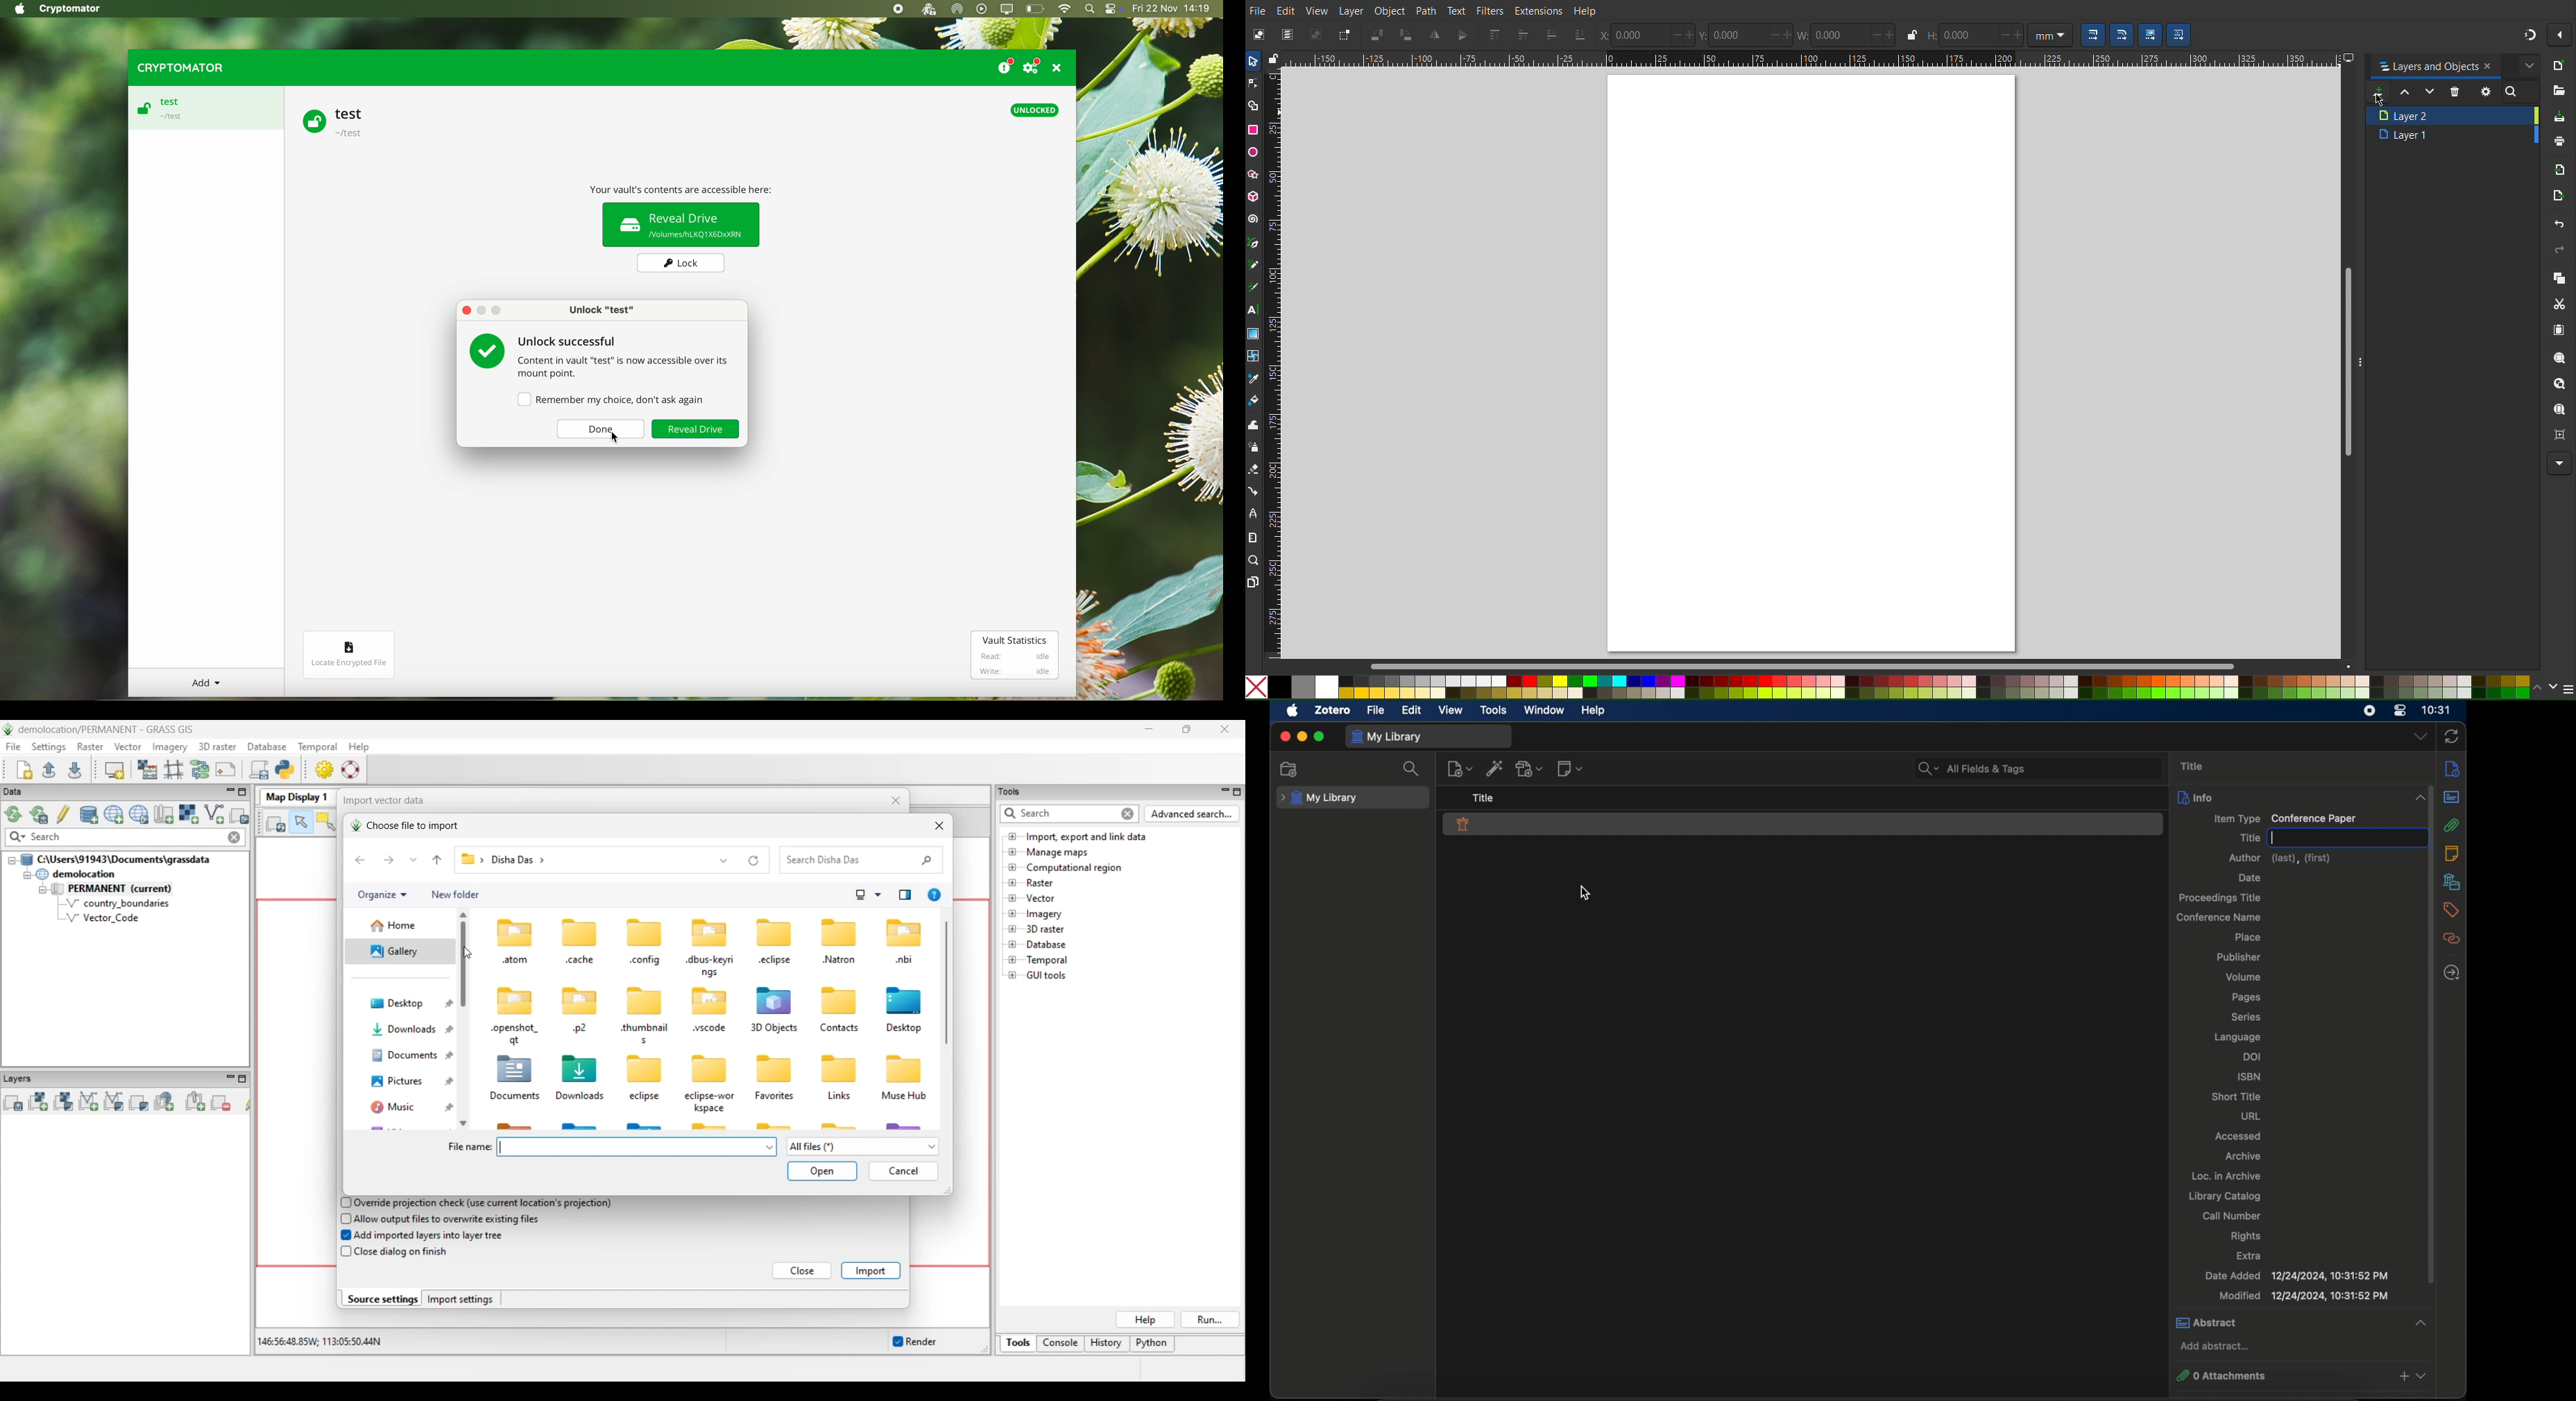 The image size is (2576, 1428). Describe the element at coordinates (570, 340) in the screenshot. I see `unlock successful` at that location.